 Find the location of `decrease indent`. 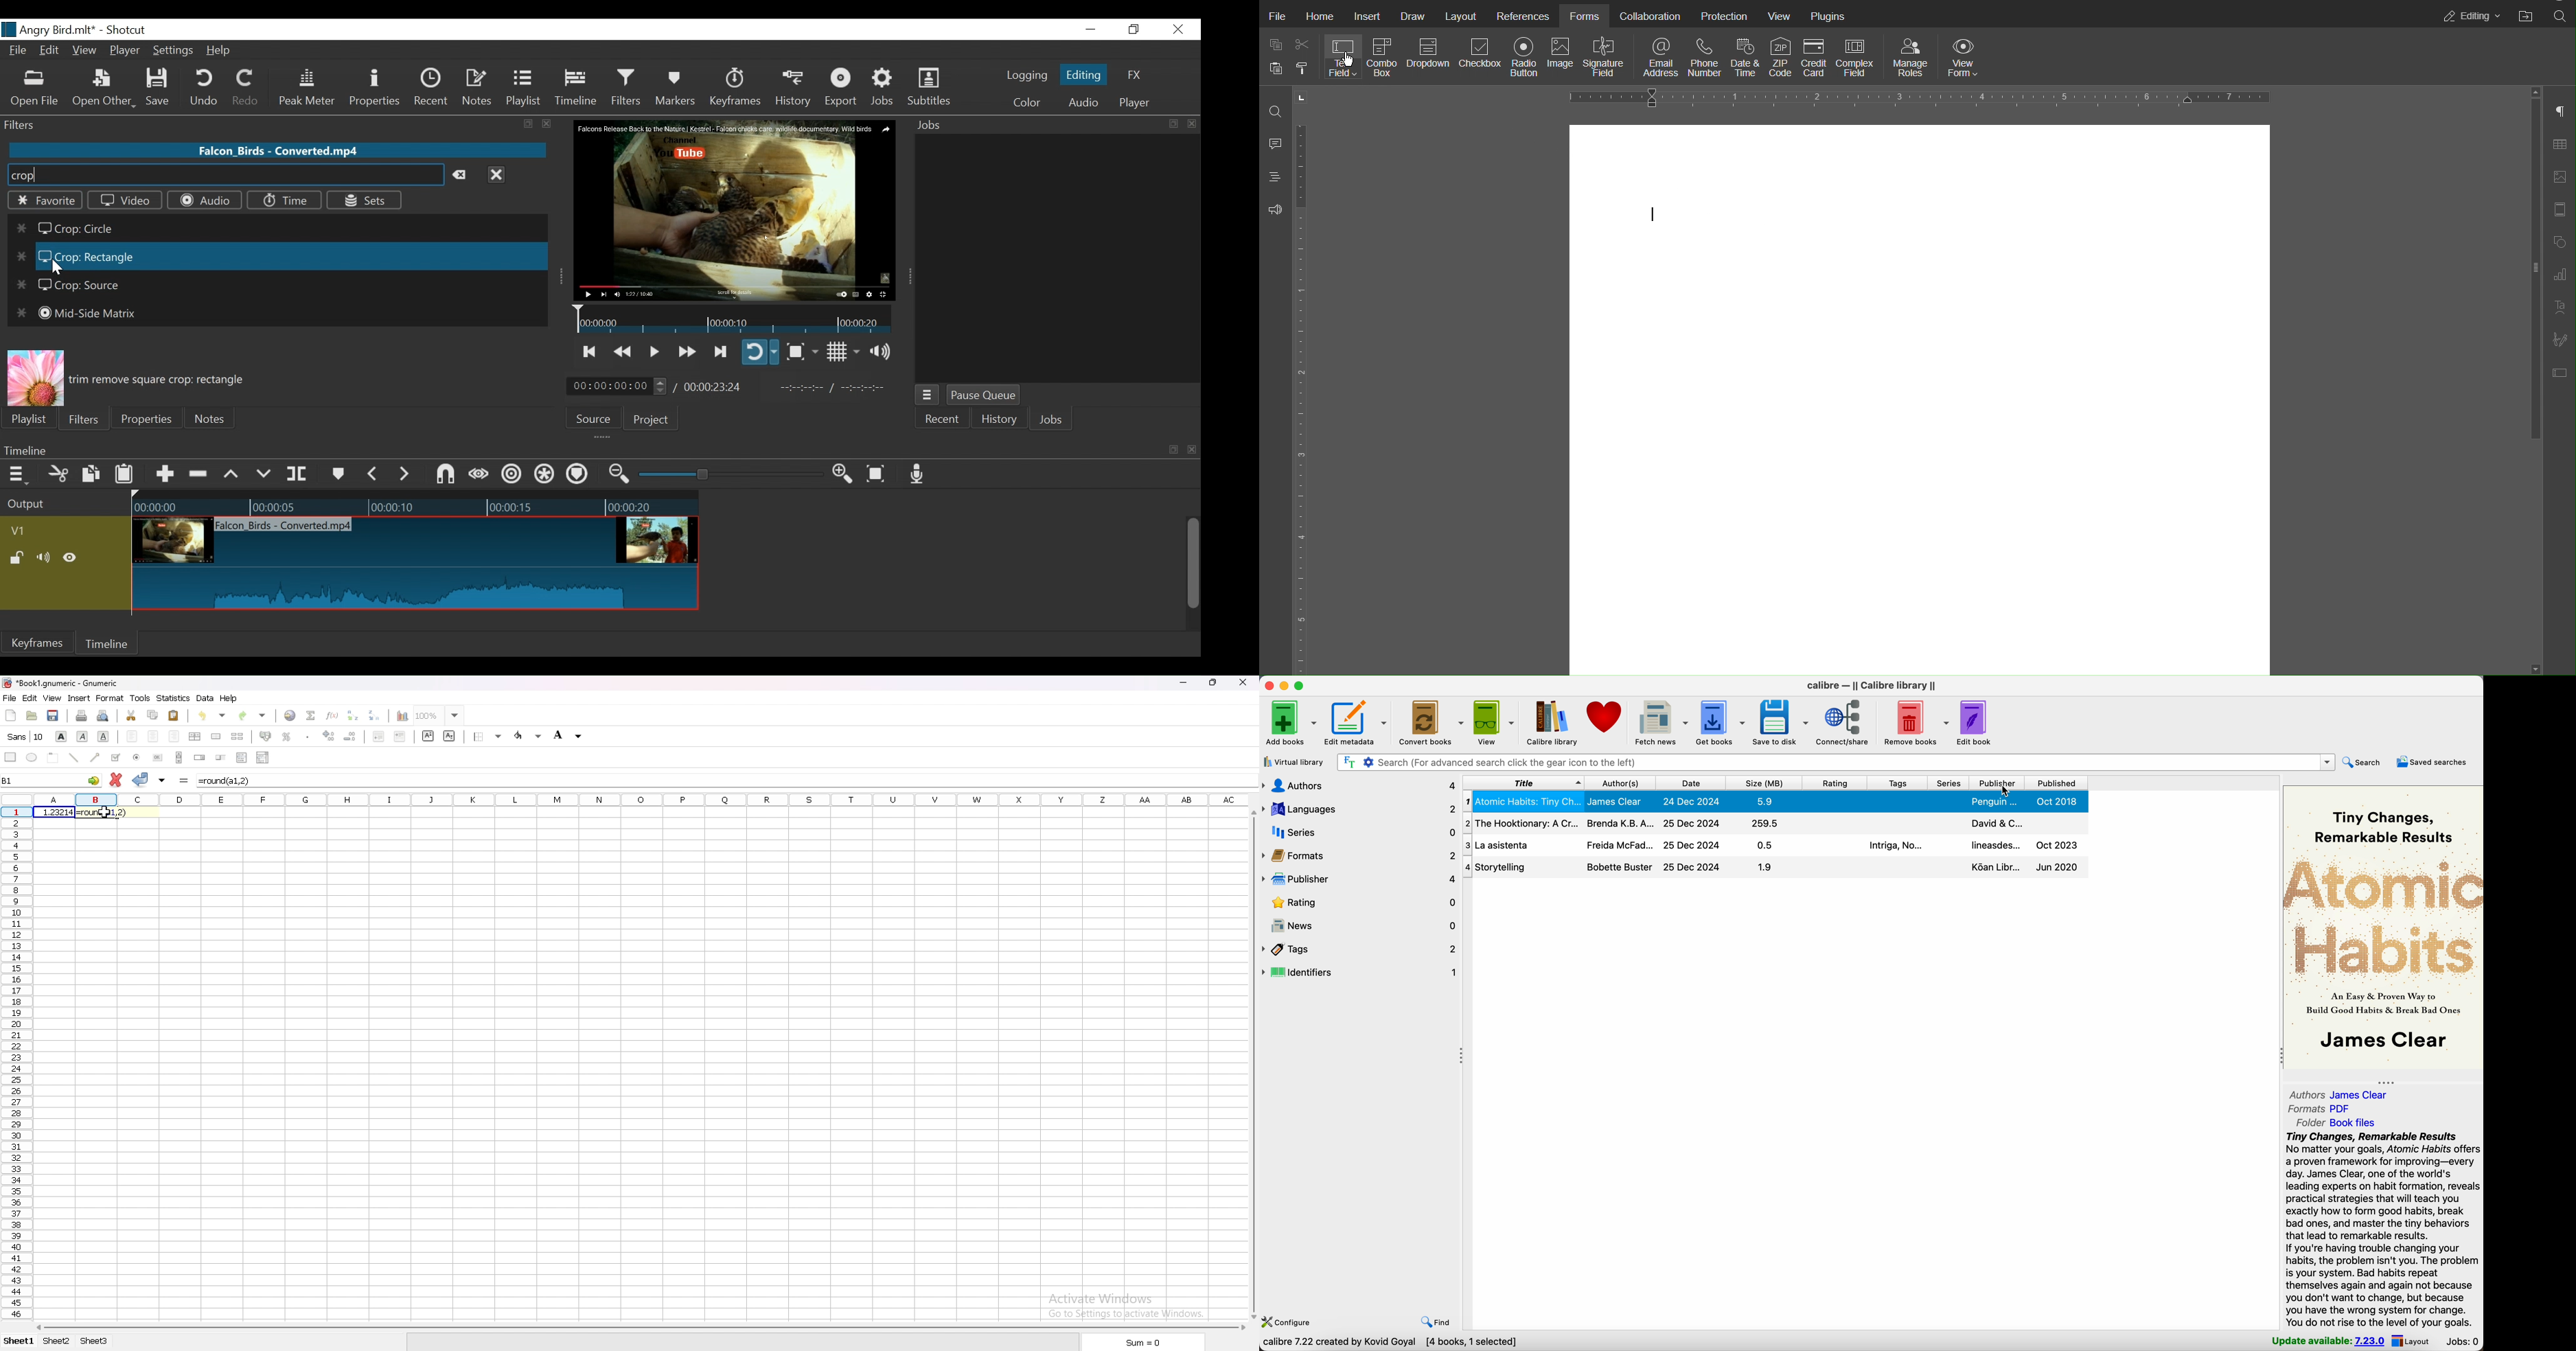

decrease indent is located at coordinates (378, 737).